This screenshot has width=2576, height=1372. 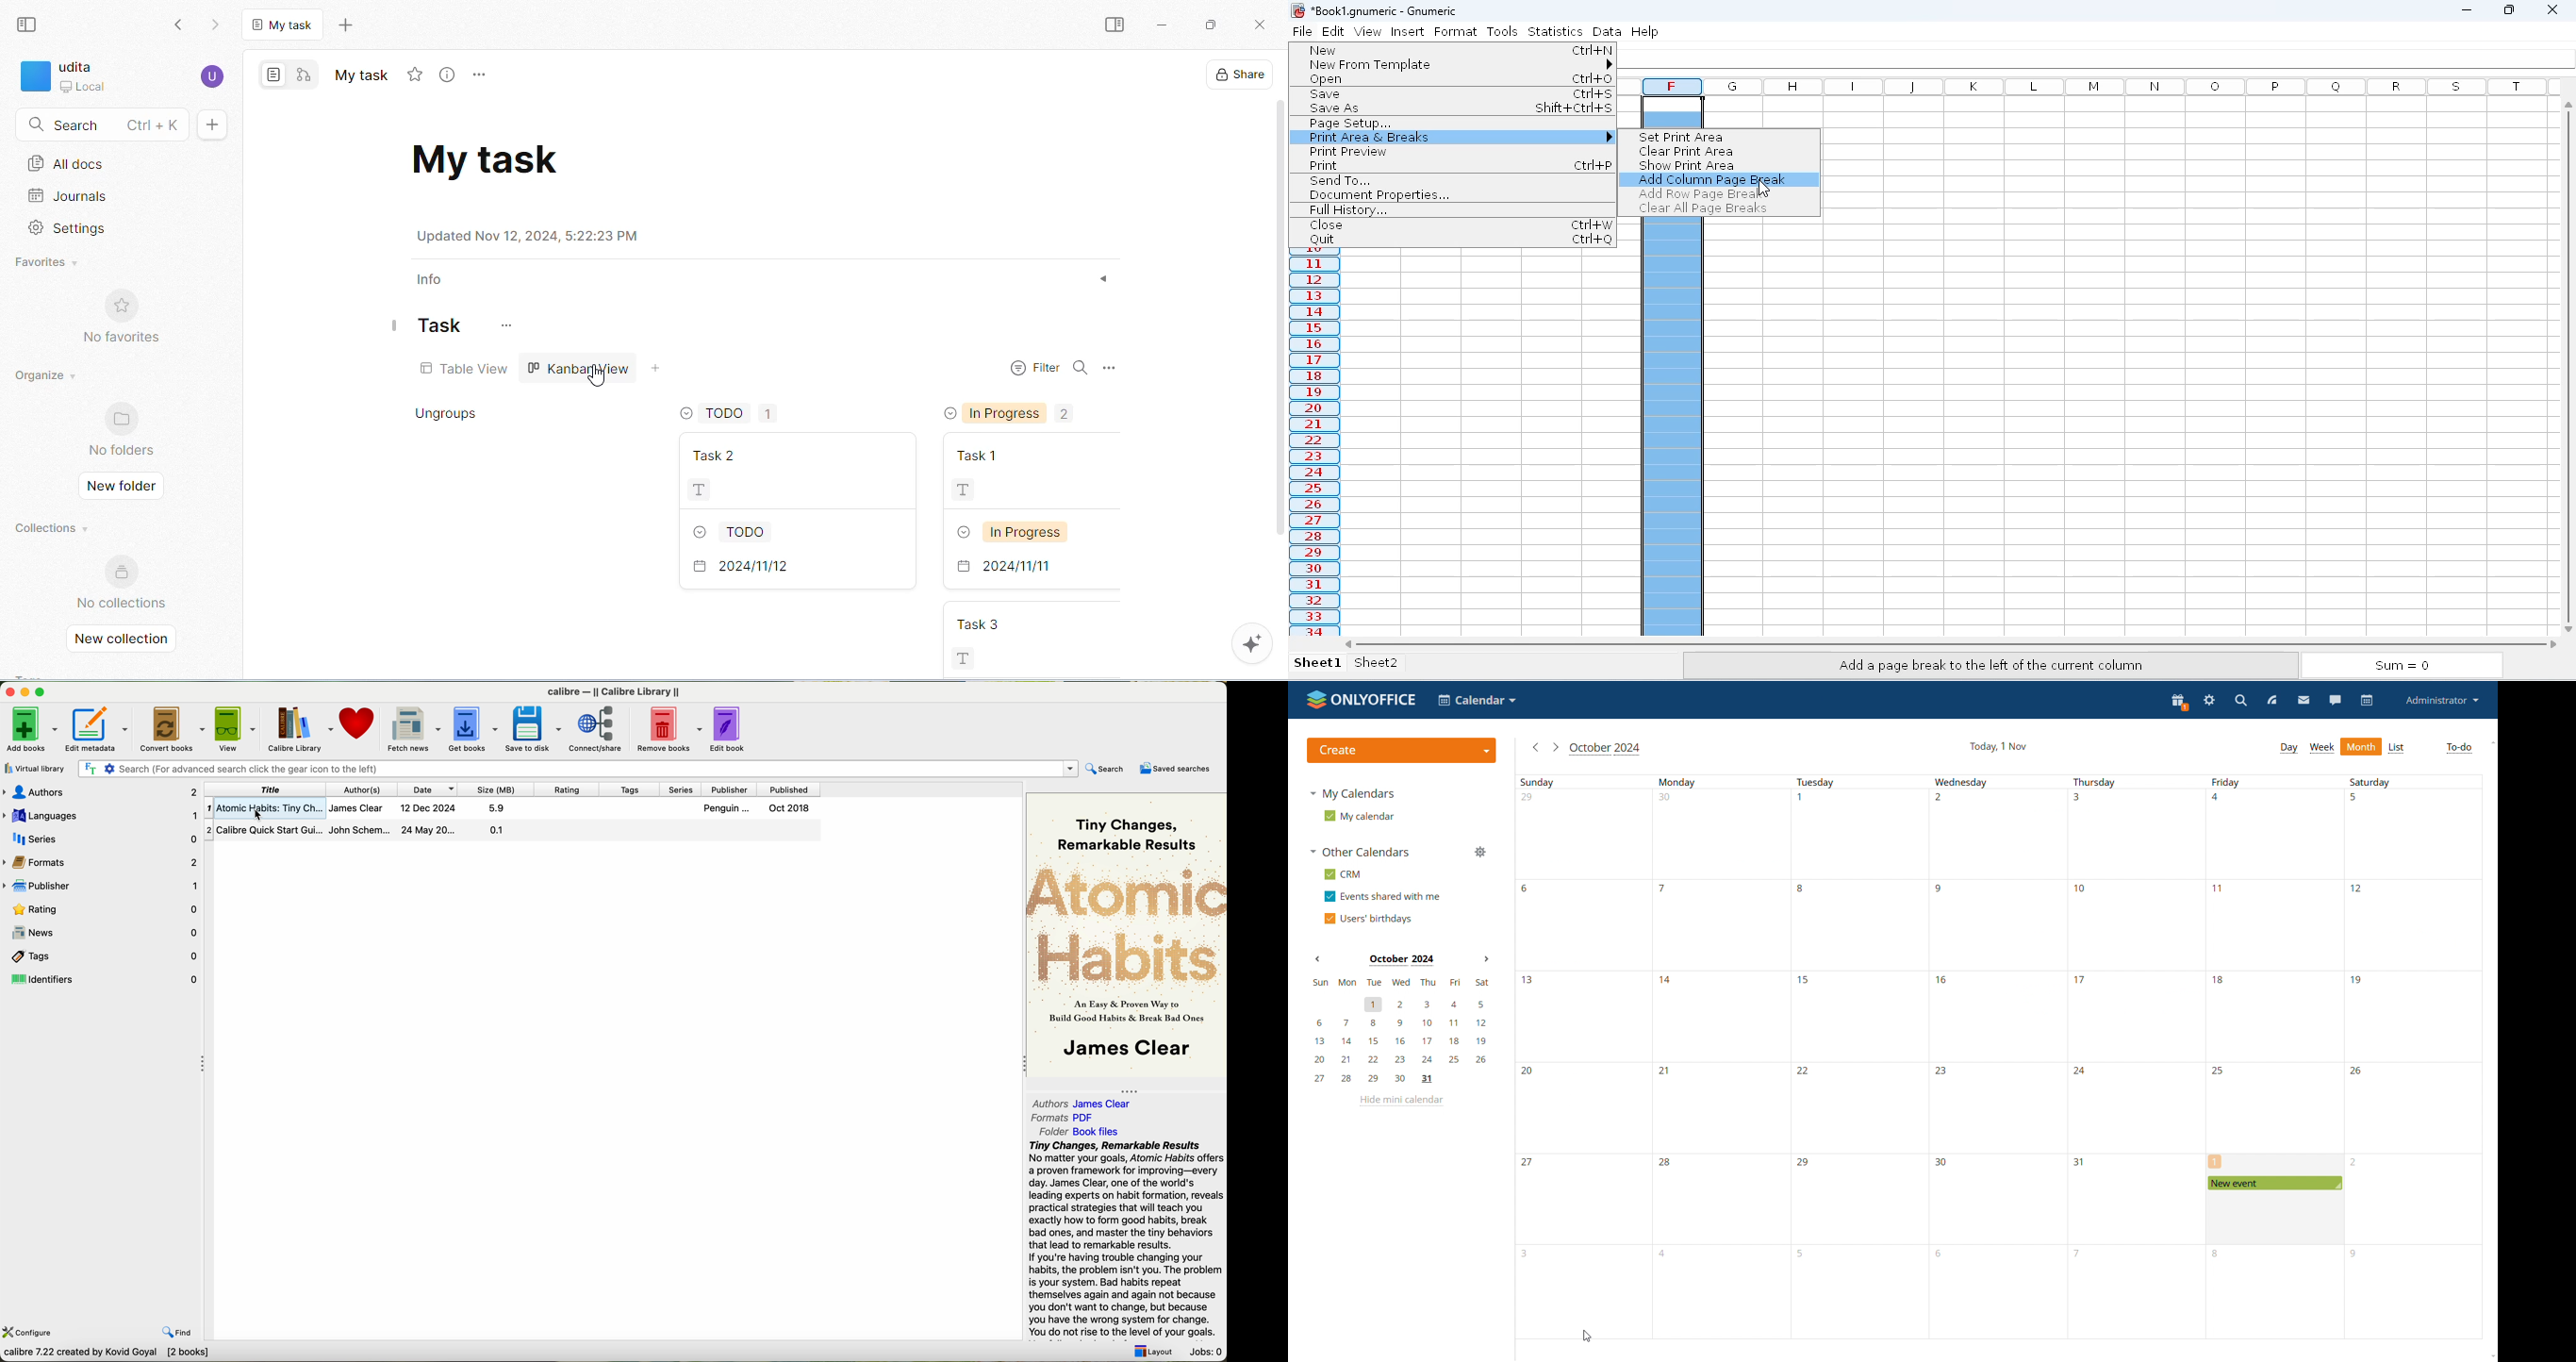 What do you see at coordinates (789, 569) in the screenshot?
I see `2024/11/12` at bounding box center [789, 569].